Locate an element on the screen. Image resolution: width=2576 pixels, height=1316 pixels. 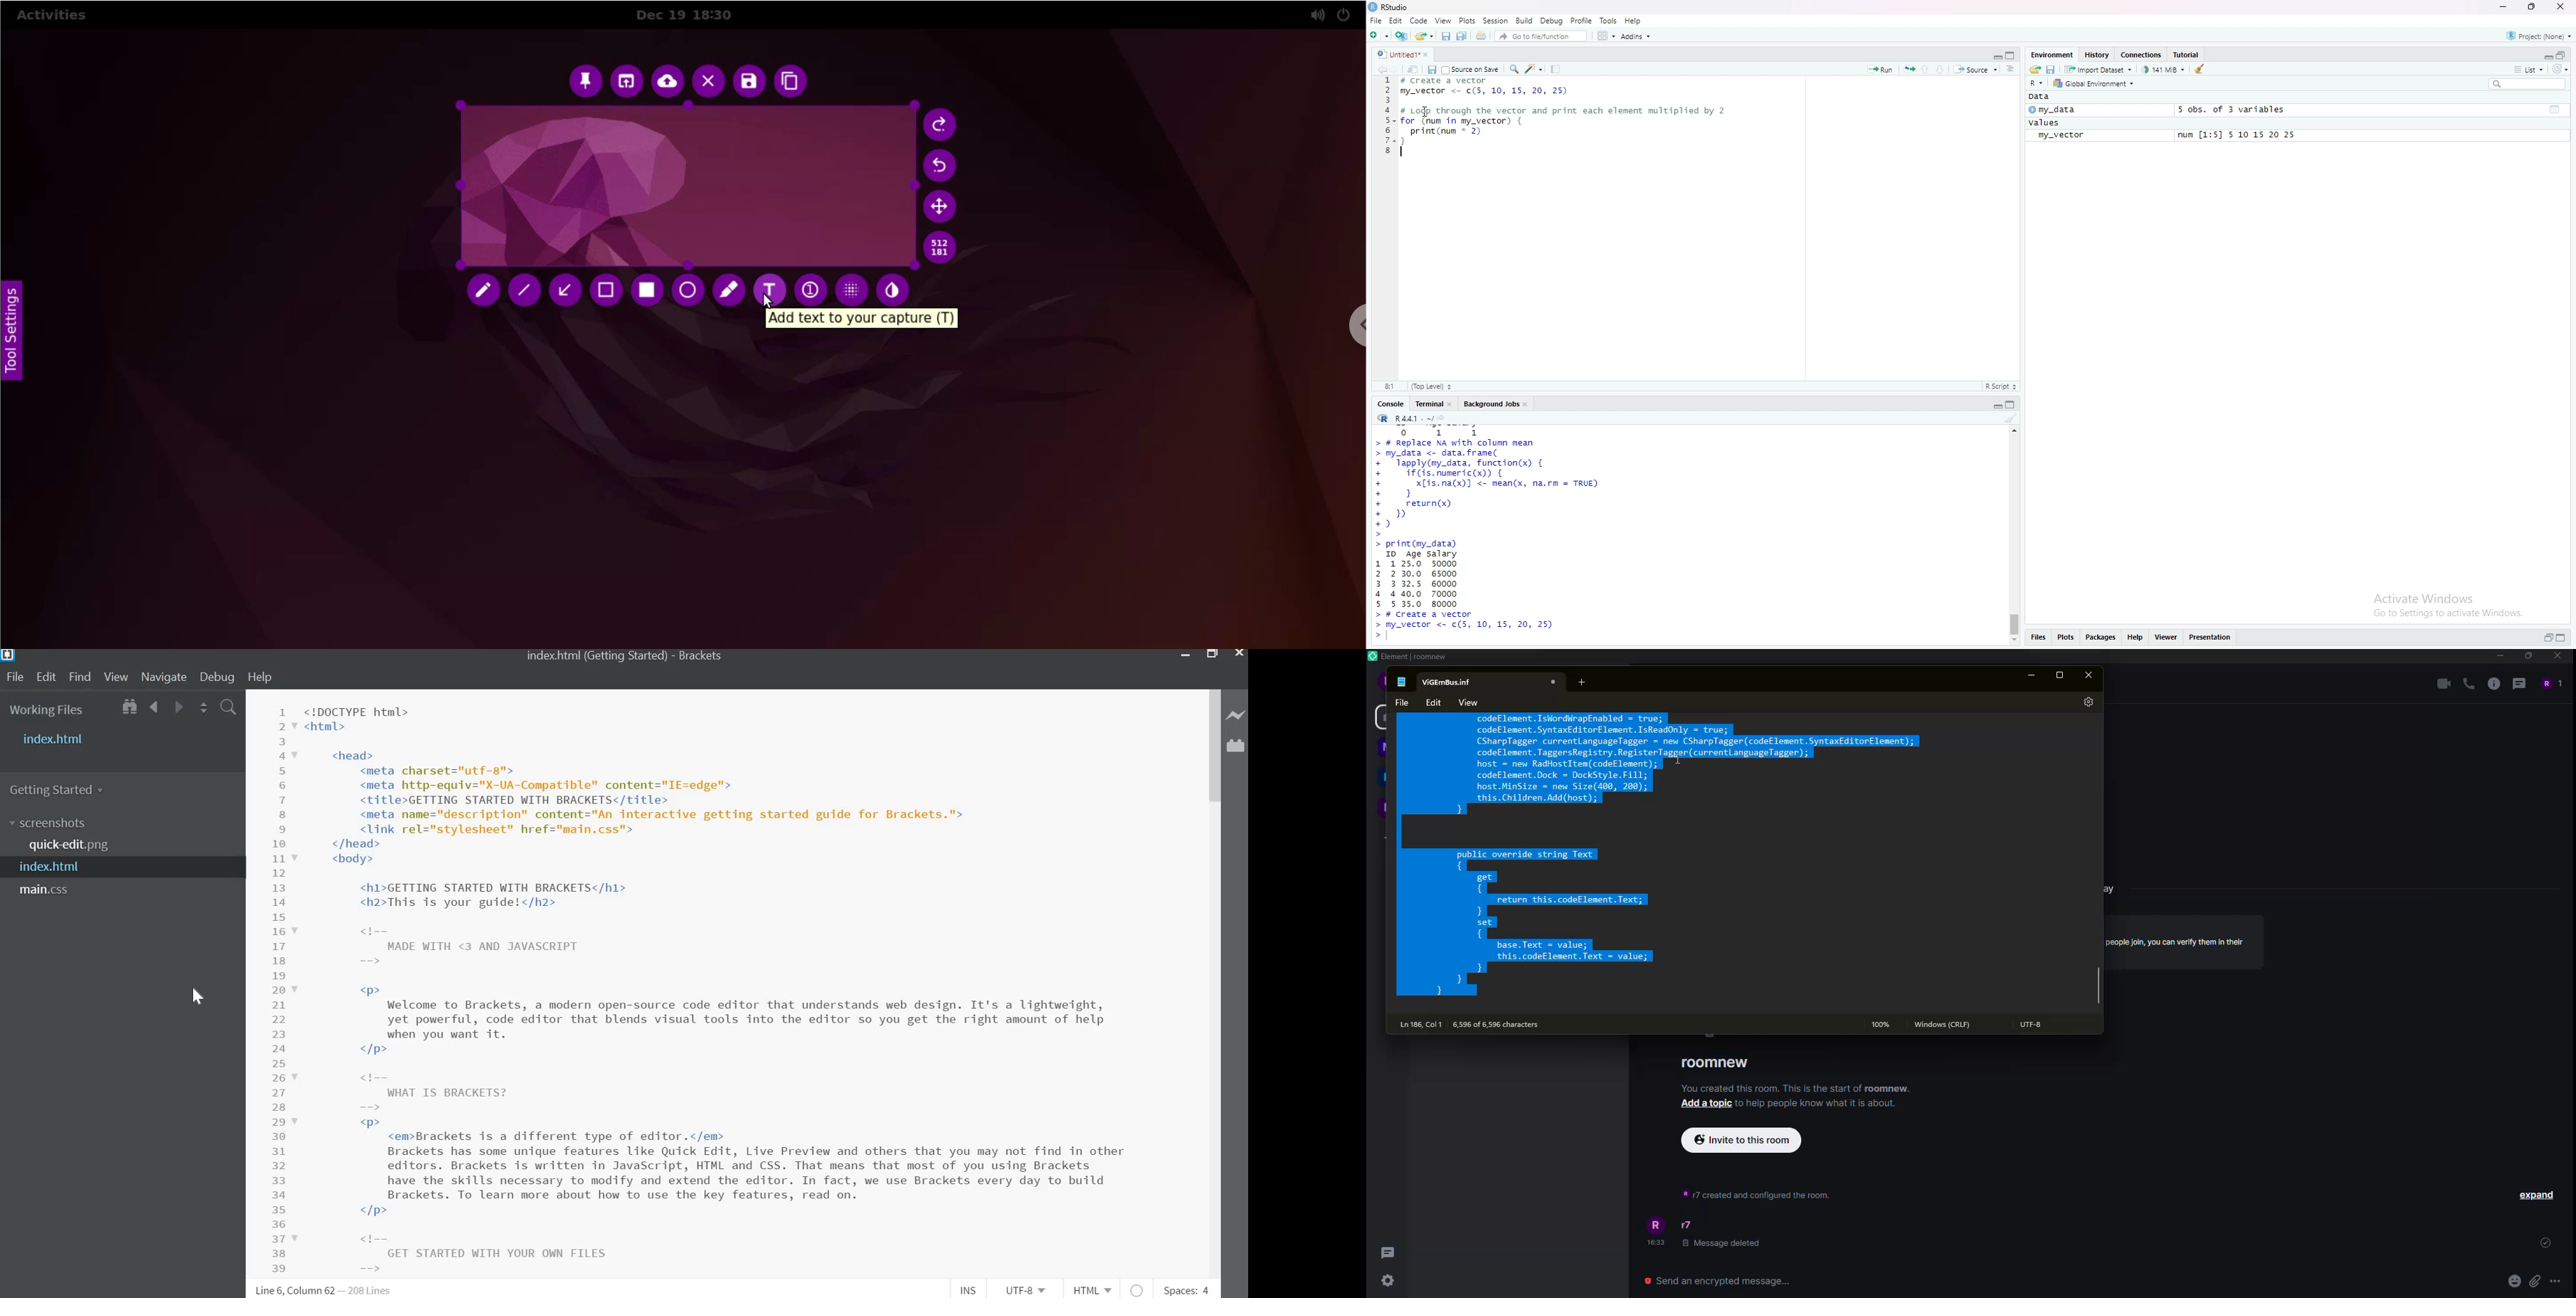
top level is located at coordinates (1432, 387).